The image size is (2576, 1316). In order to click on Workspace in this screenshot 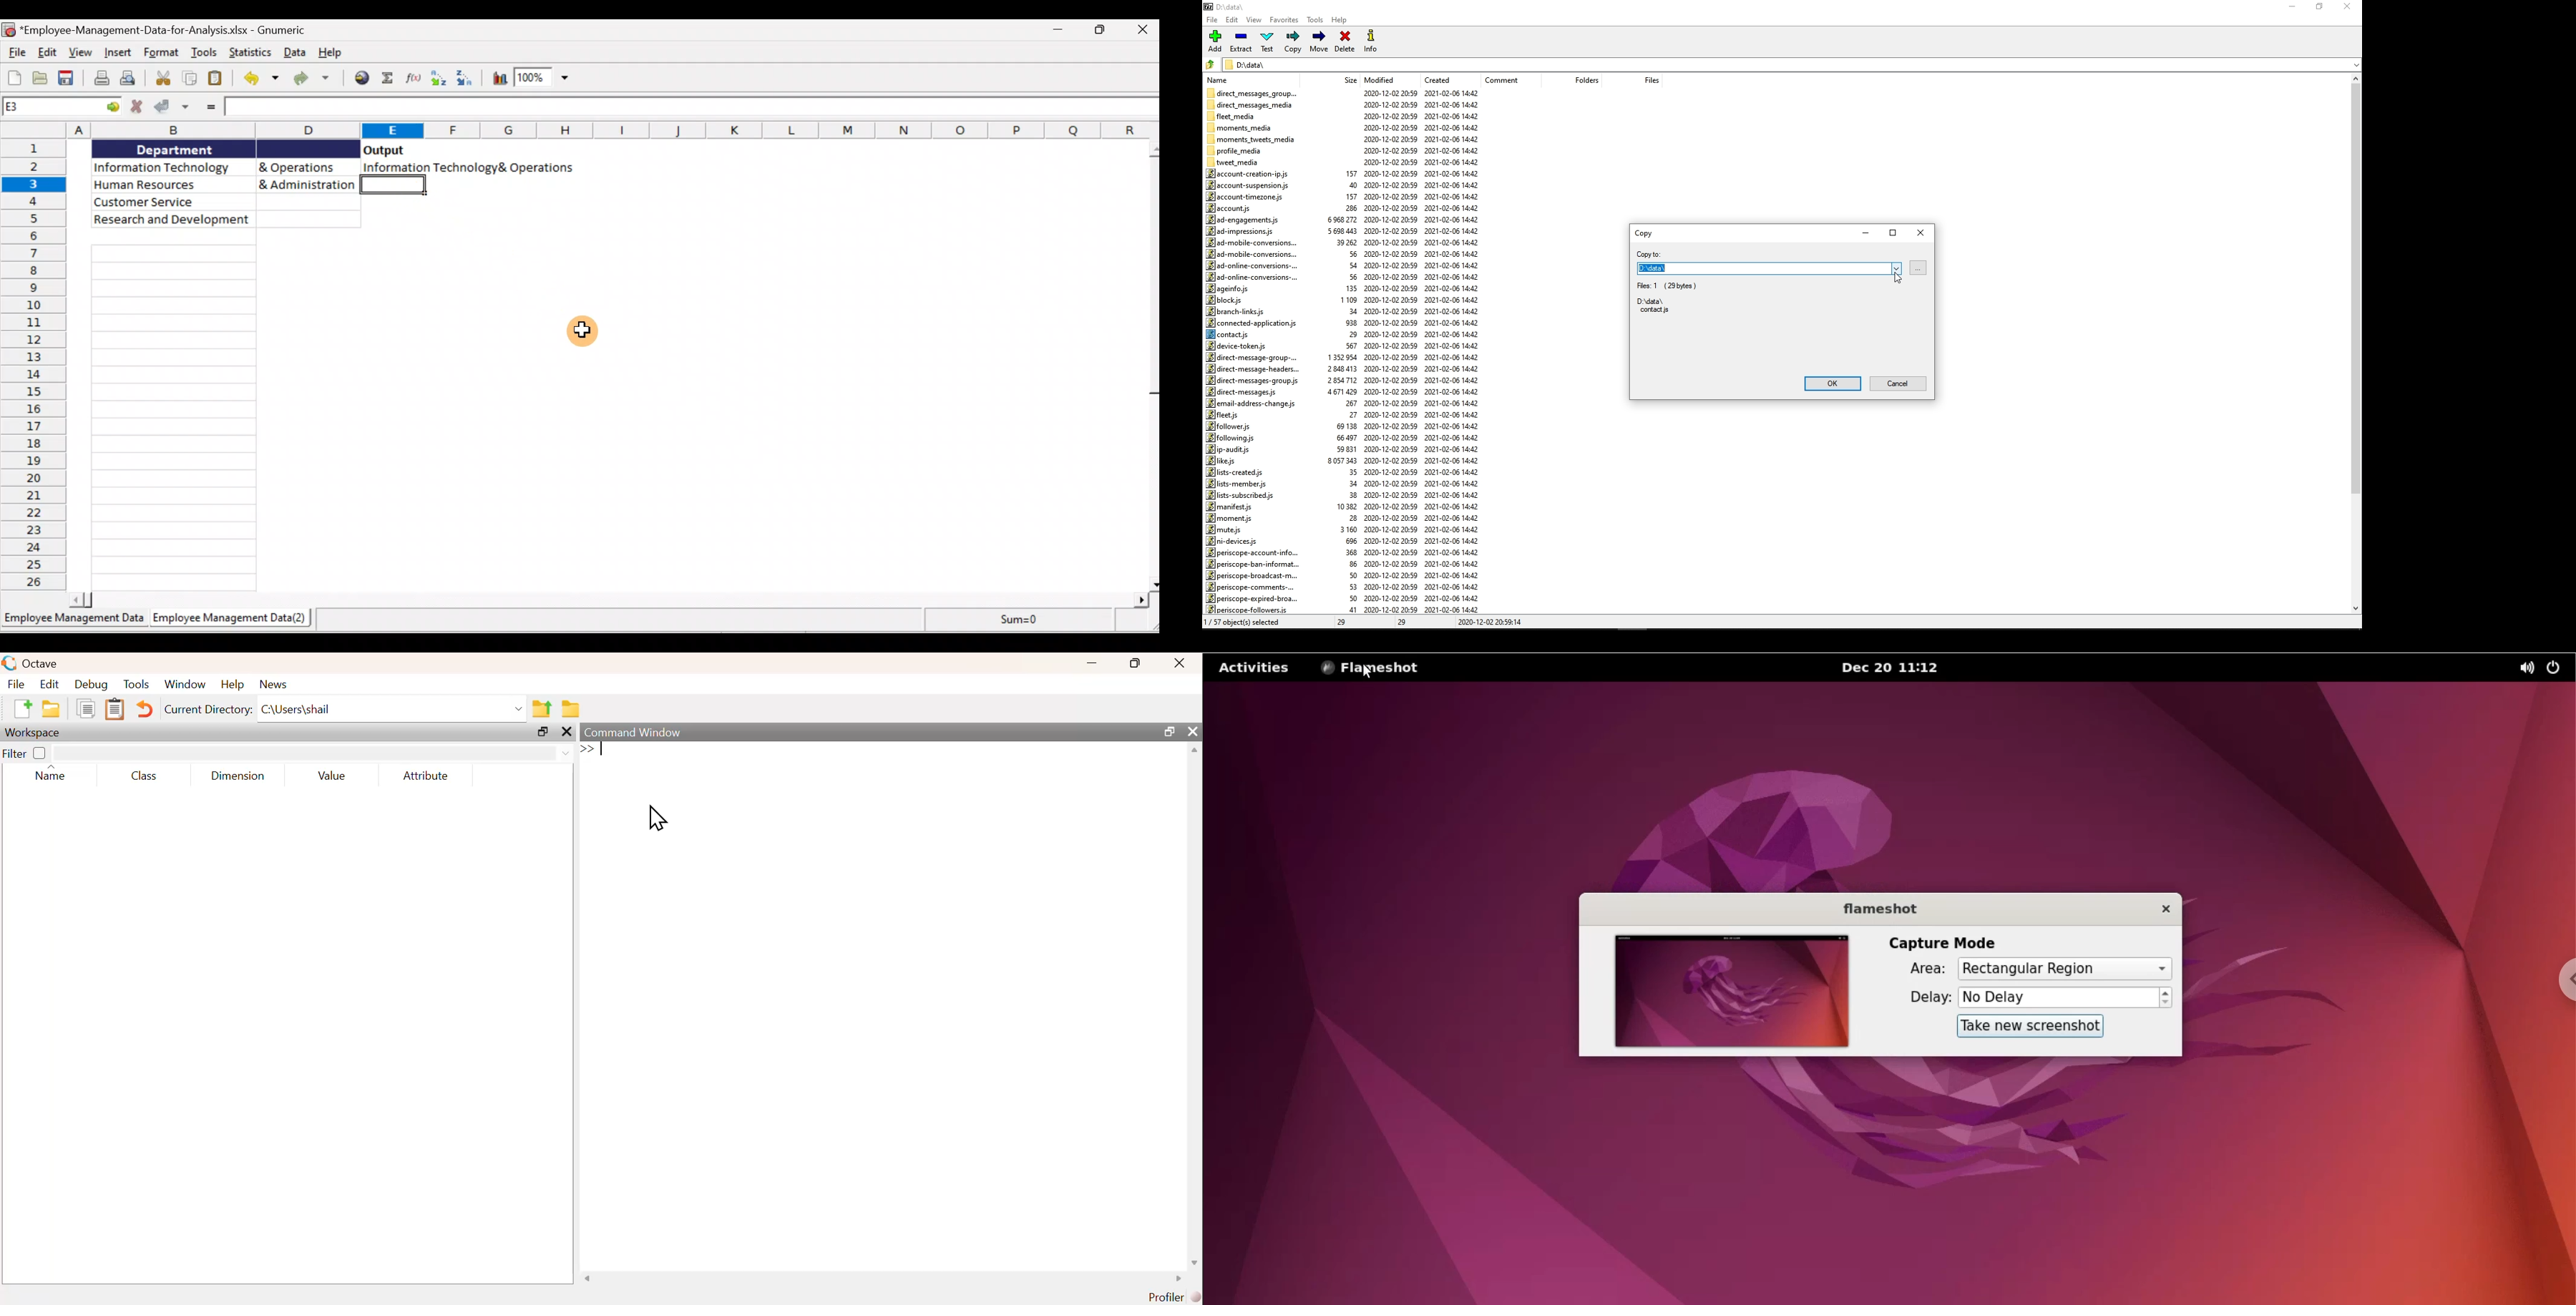, I will do `click(35, 732)`.